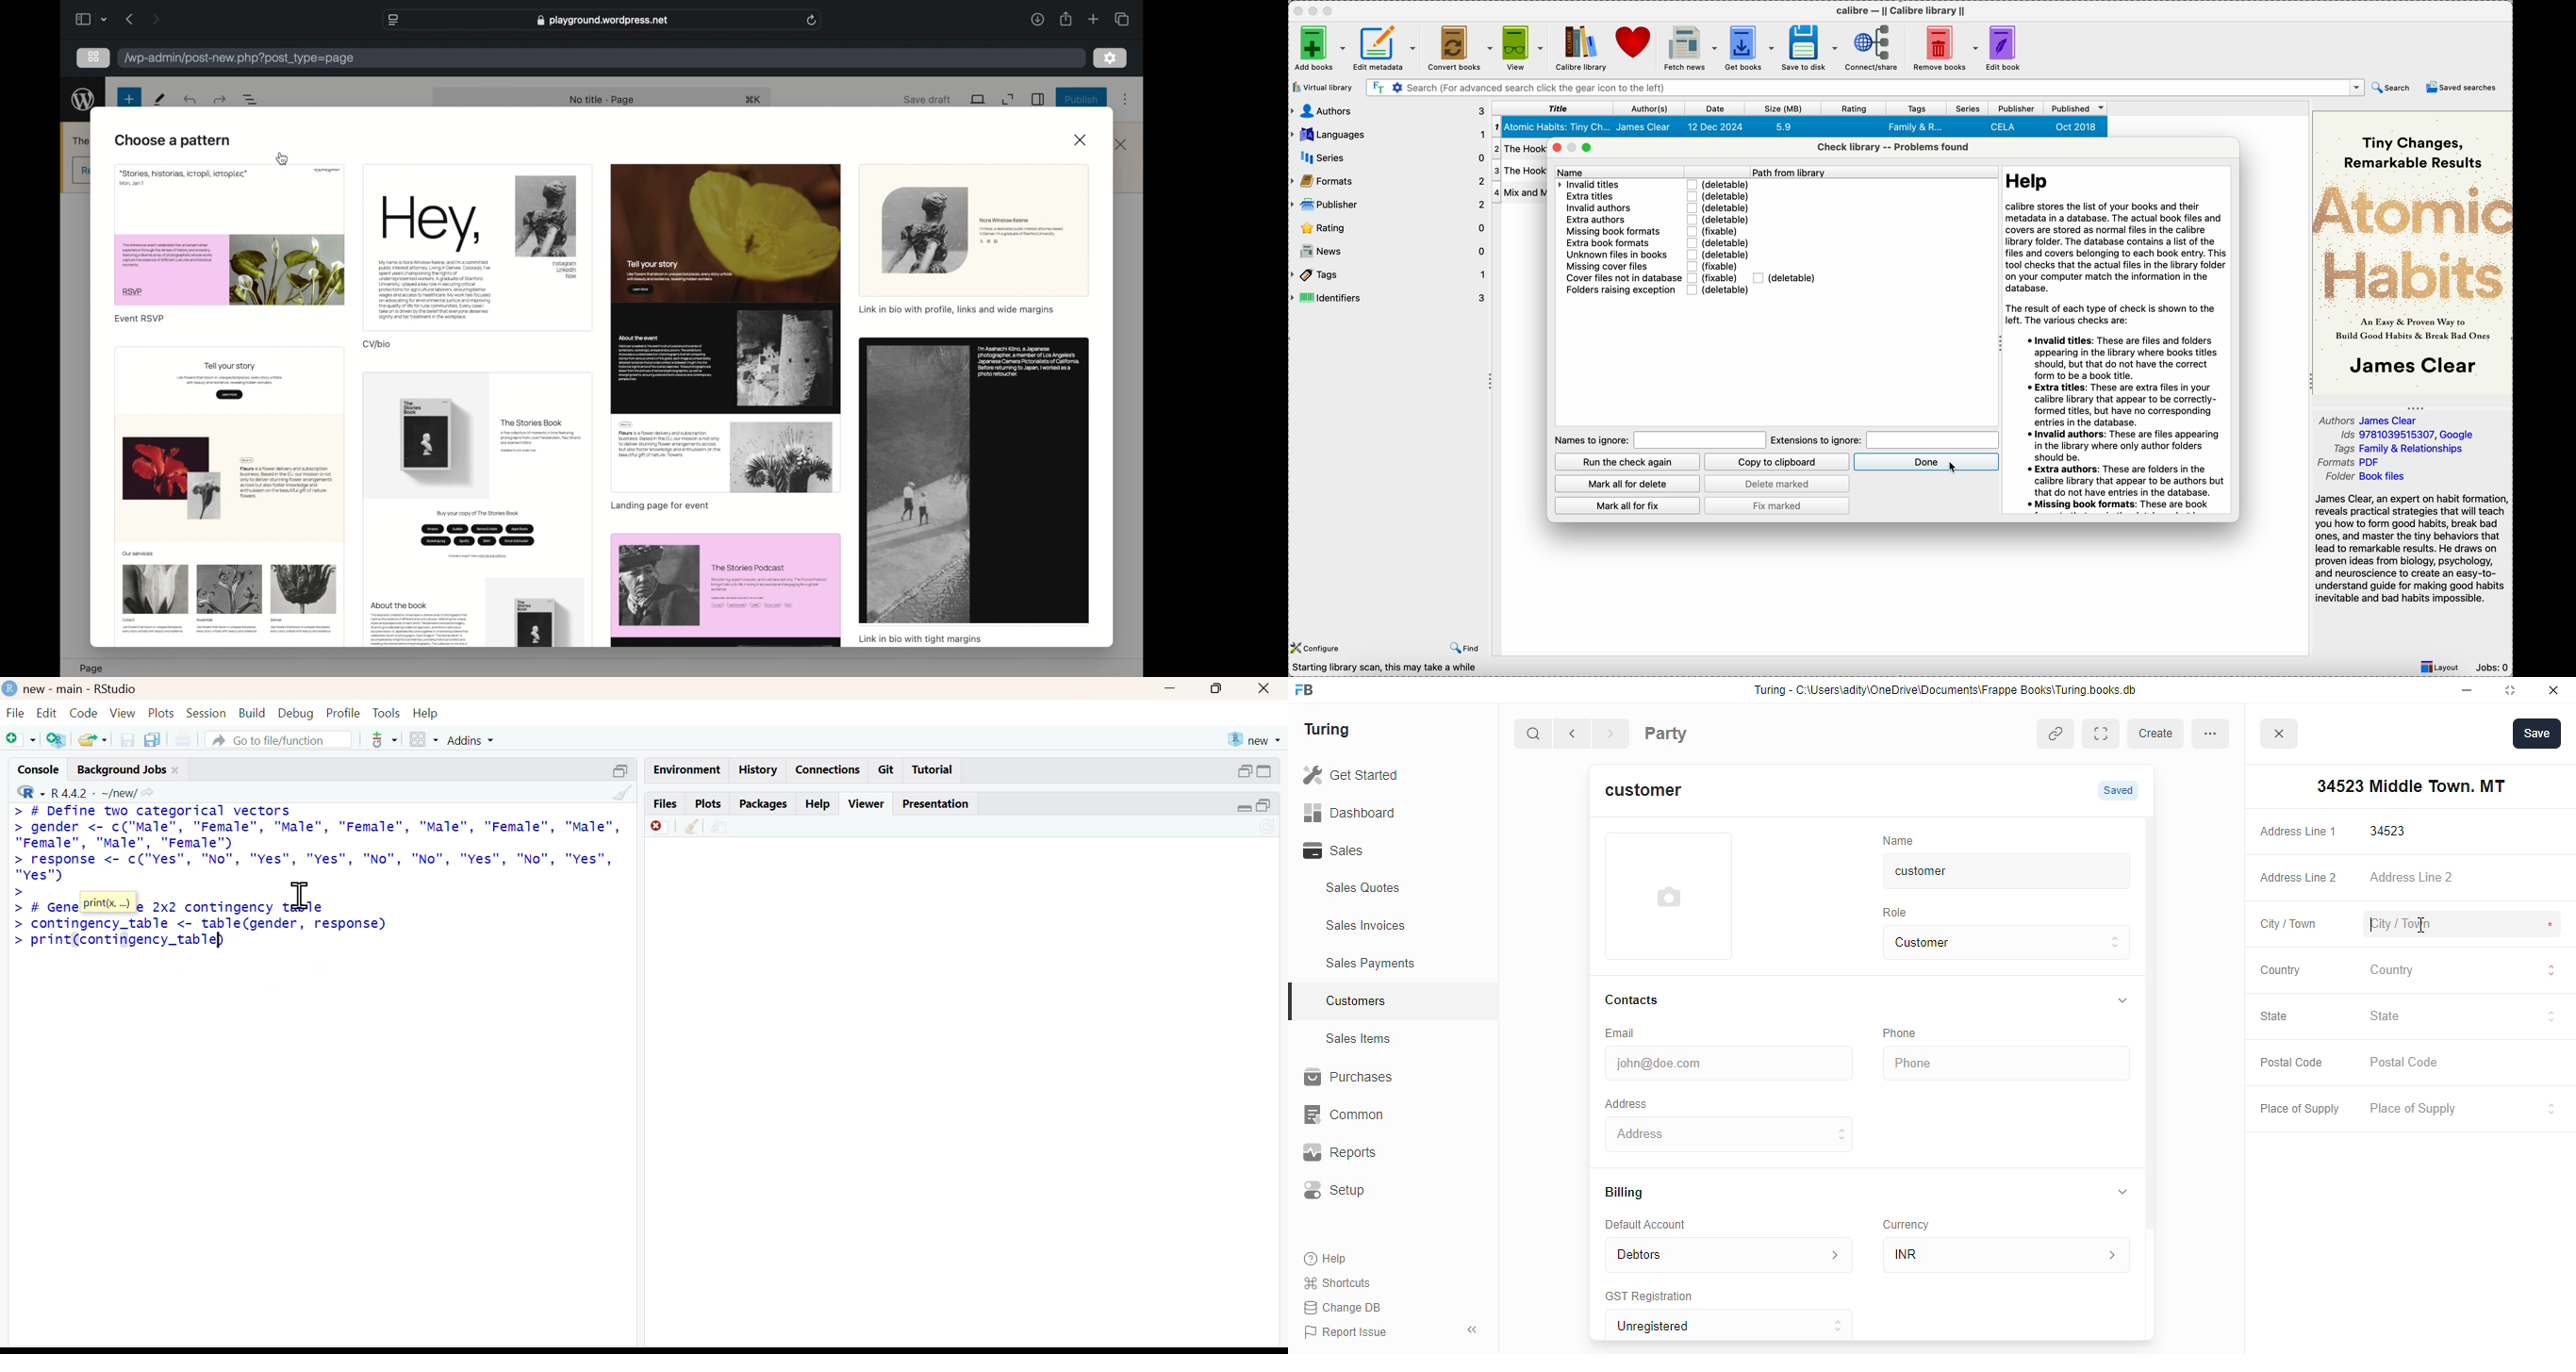 The image size is (2576, 1372). What do you see at coordinates (1264, 689) in the screenshot?
I see `close` at bounding box center [1264, 689].